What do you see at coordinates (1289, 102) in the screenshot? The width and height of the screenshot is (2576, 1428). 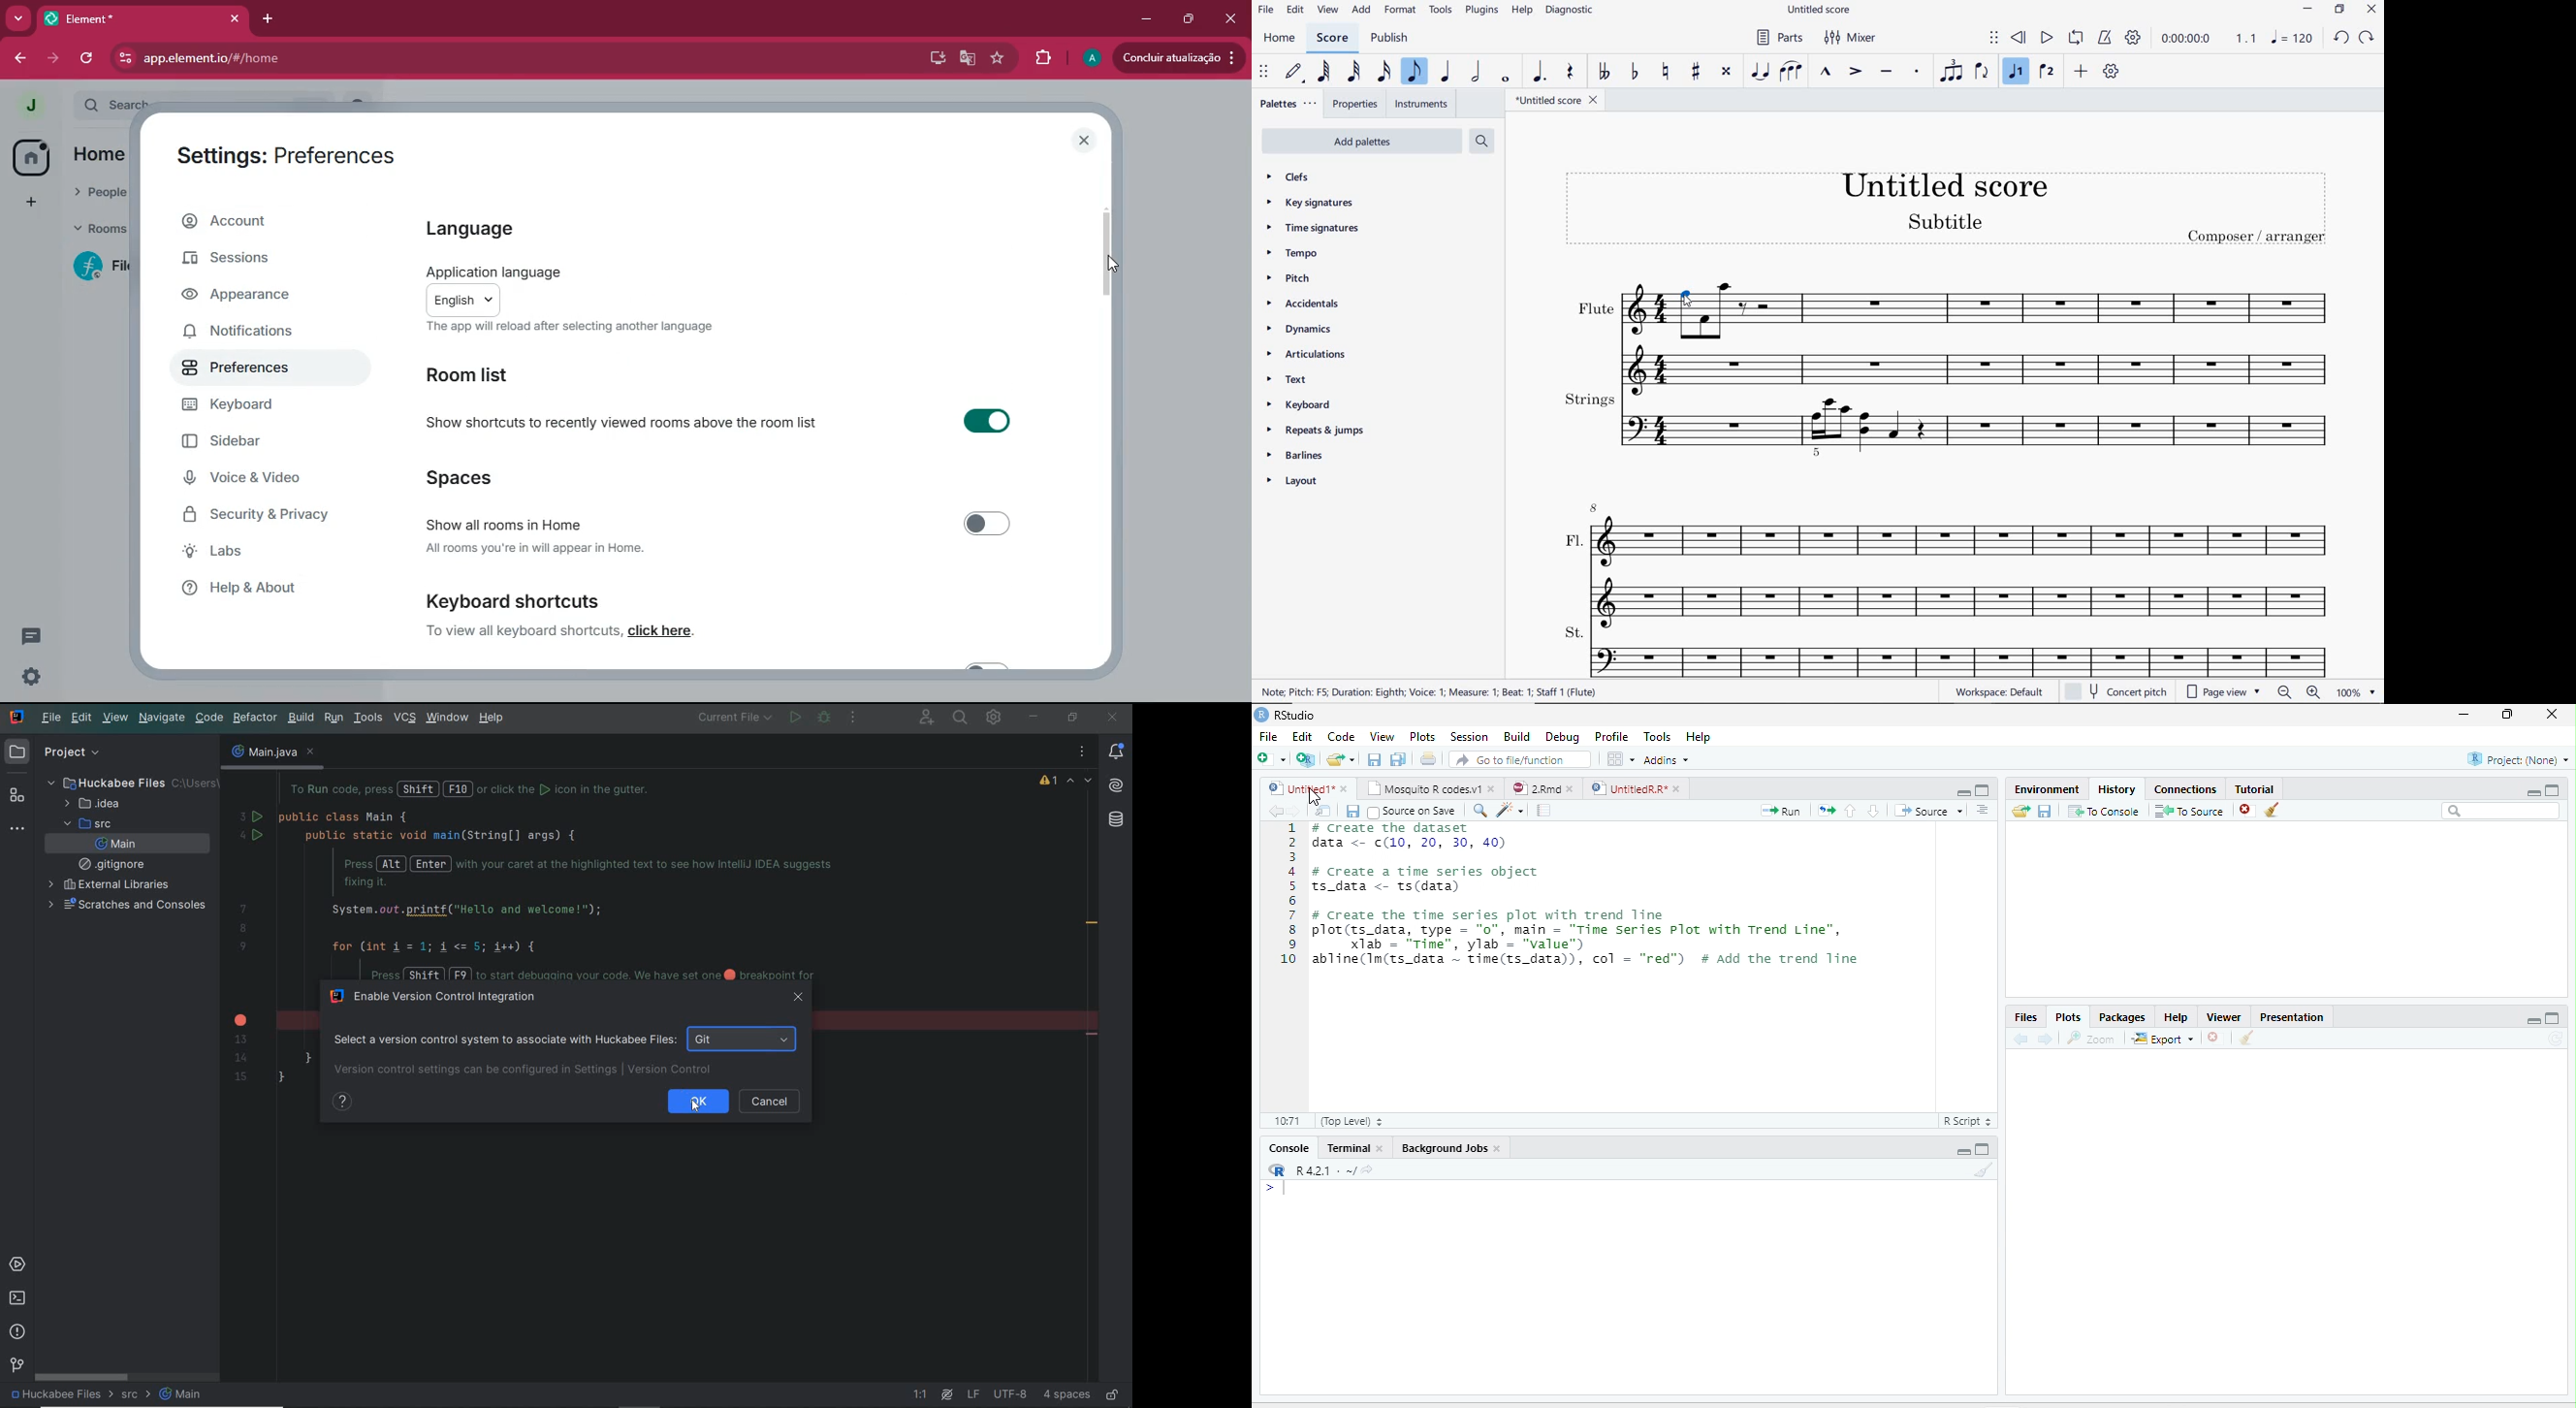 I see `palettes` at bounding box center [1289, 102].